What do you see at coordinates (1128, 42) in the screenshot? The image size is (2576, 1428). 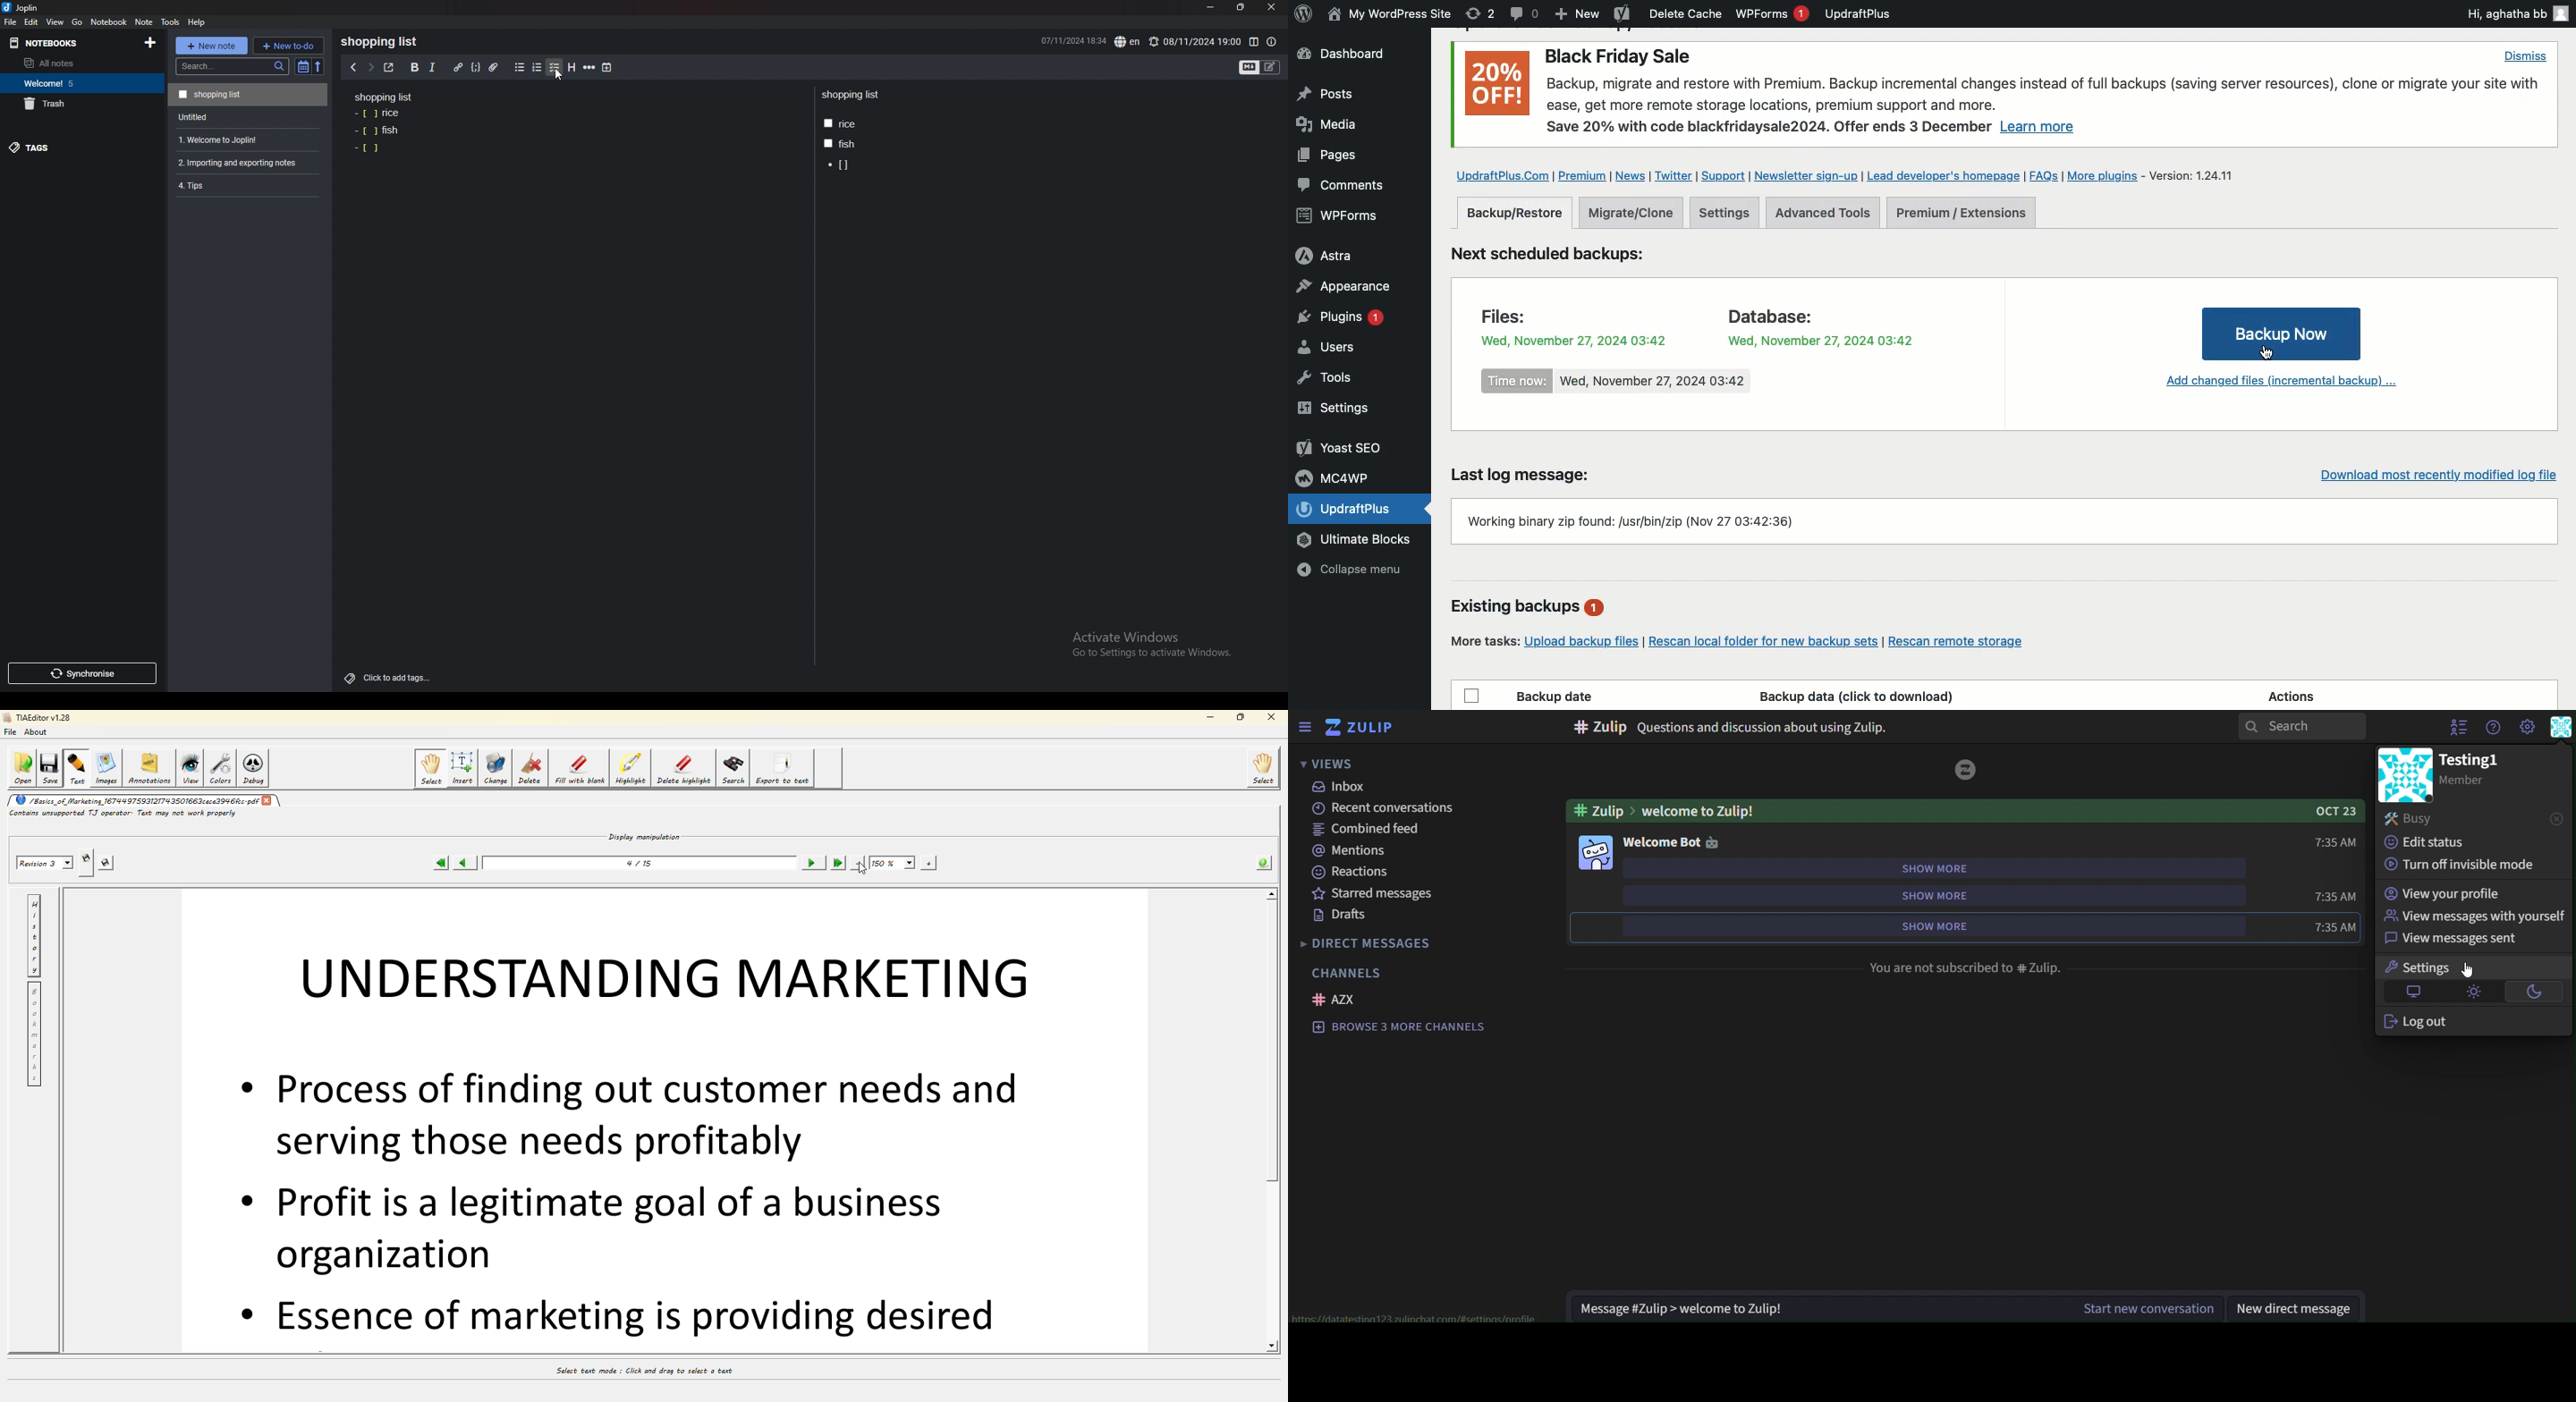 I see `spell check` at bounding box center [1128, 42].